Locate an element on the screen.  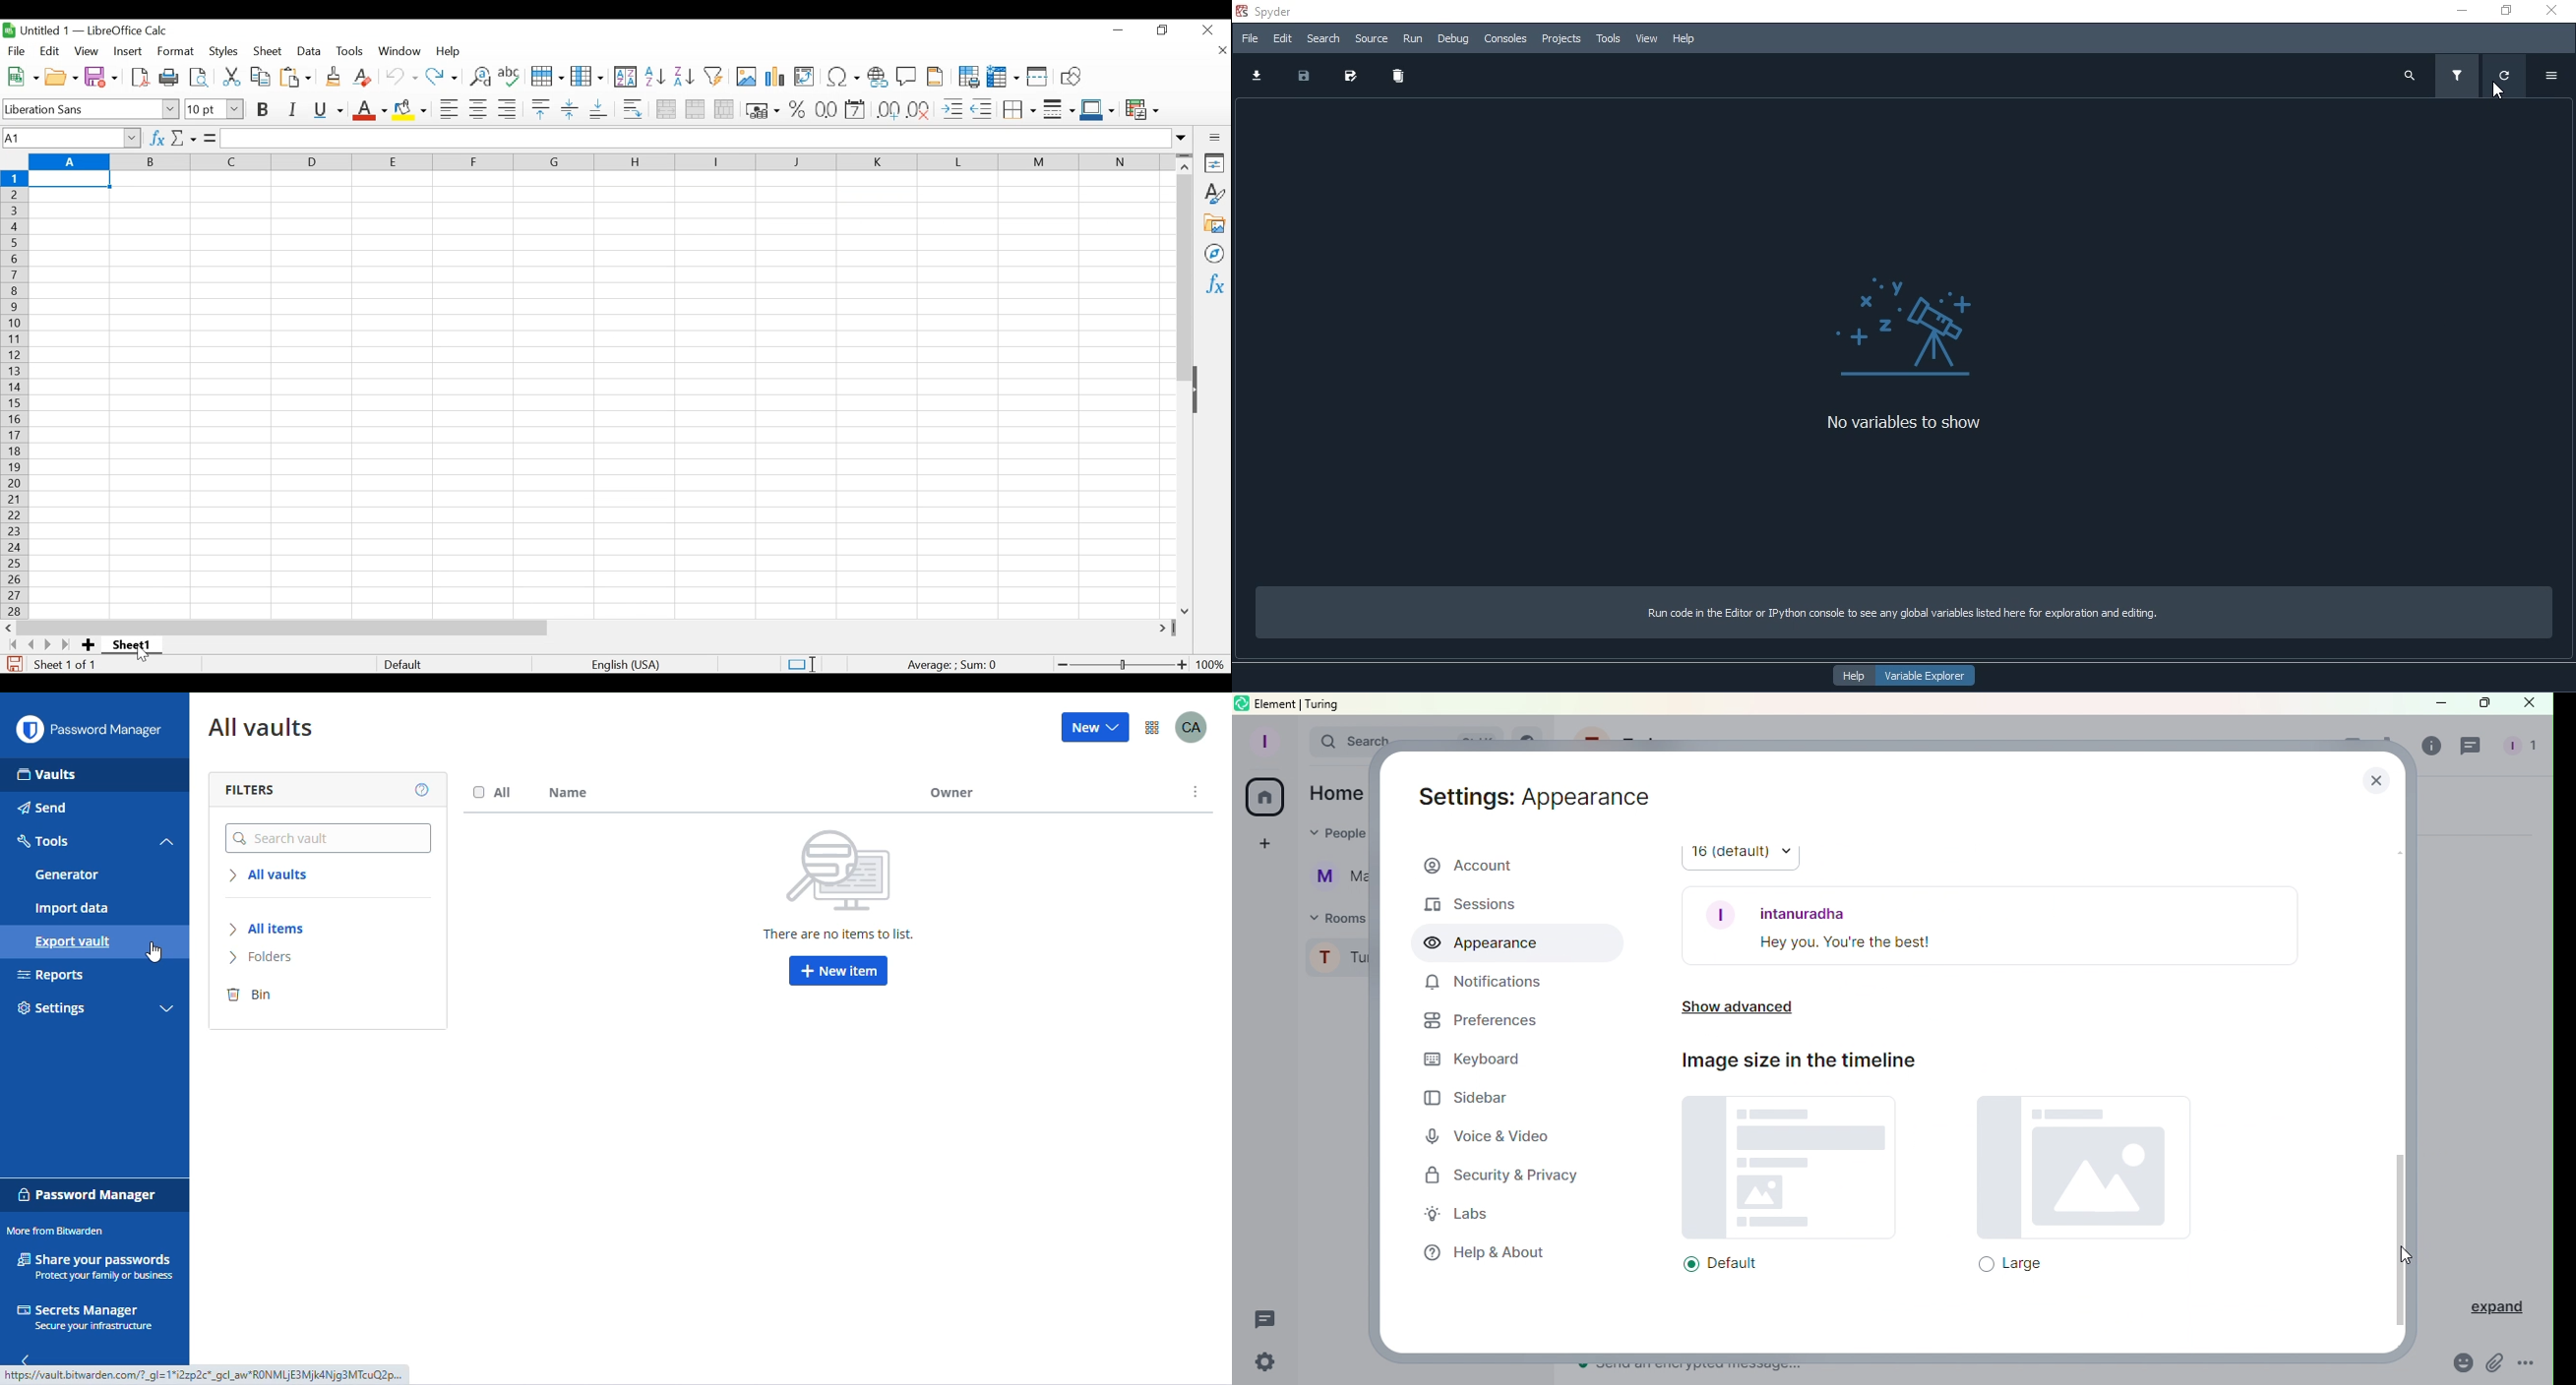
Labs is located at coordinates (1460, 1214).